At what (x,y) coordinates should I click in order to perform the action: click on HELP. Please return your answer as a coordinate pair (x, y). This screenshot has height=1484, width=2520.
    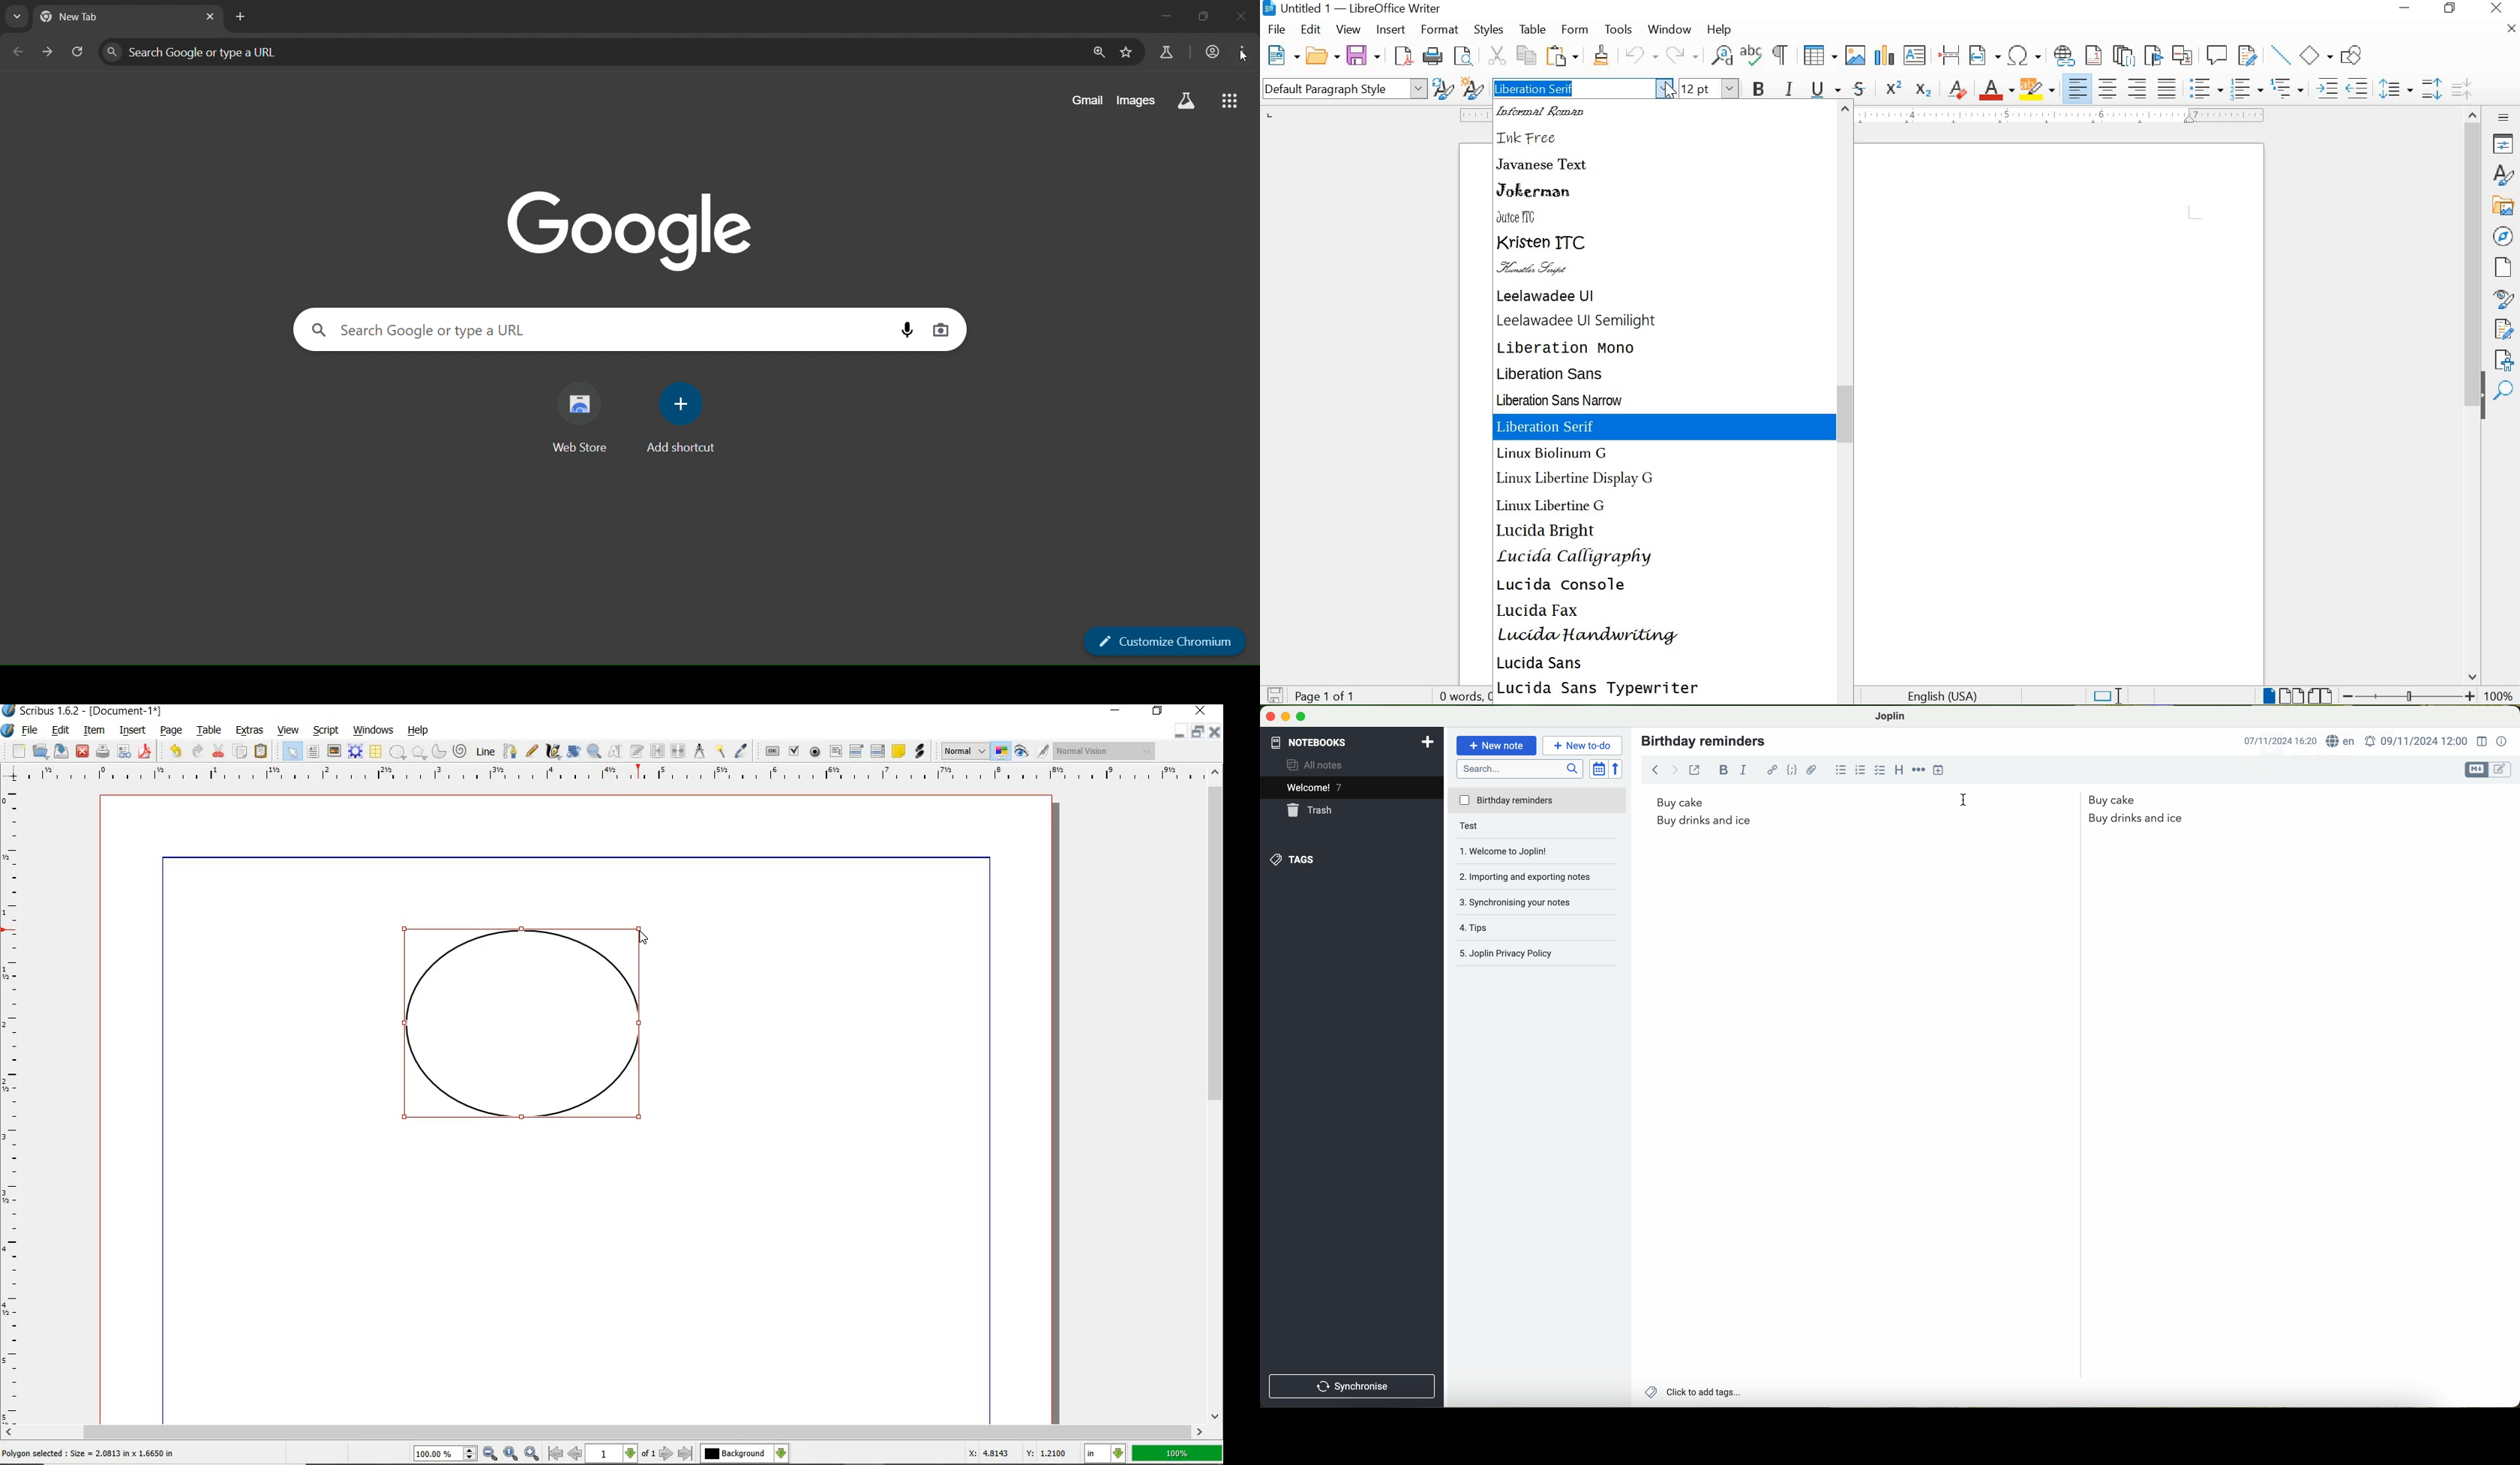
    Looking at the image, I should click on (421, 729).